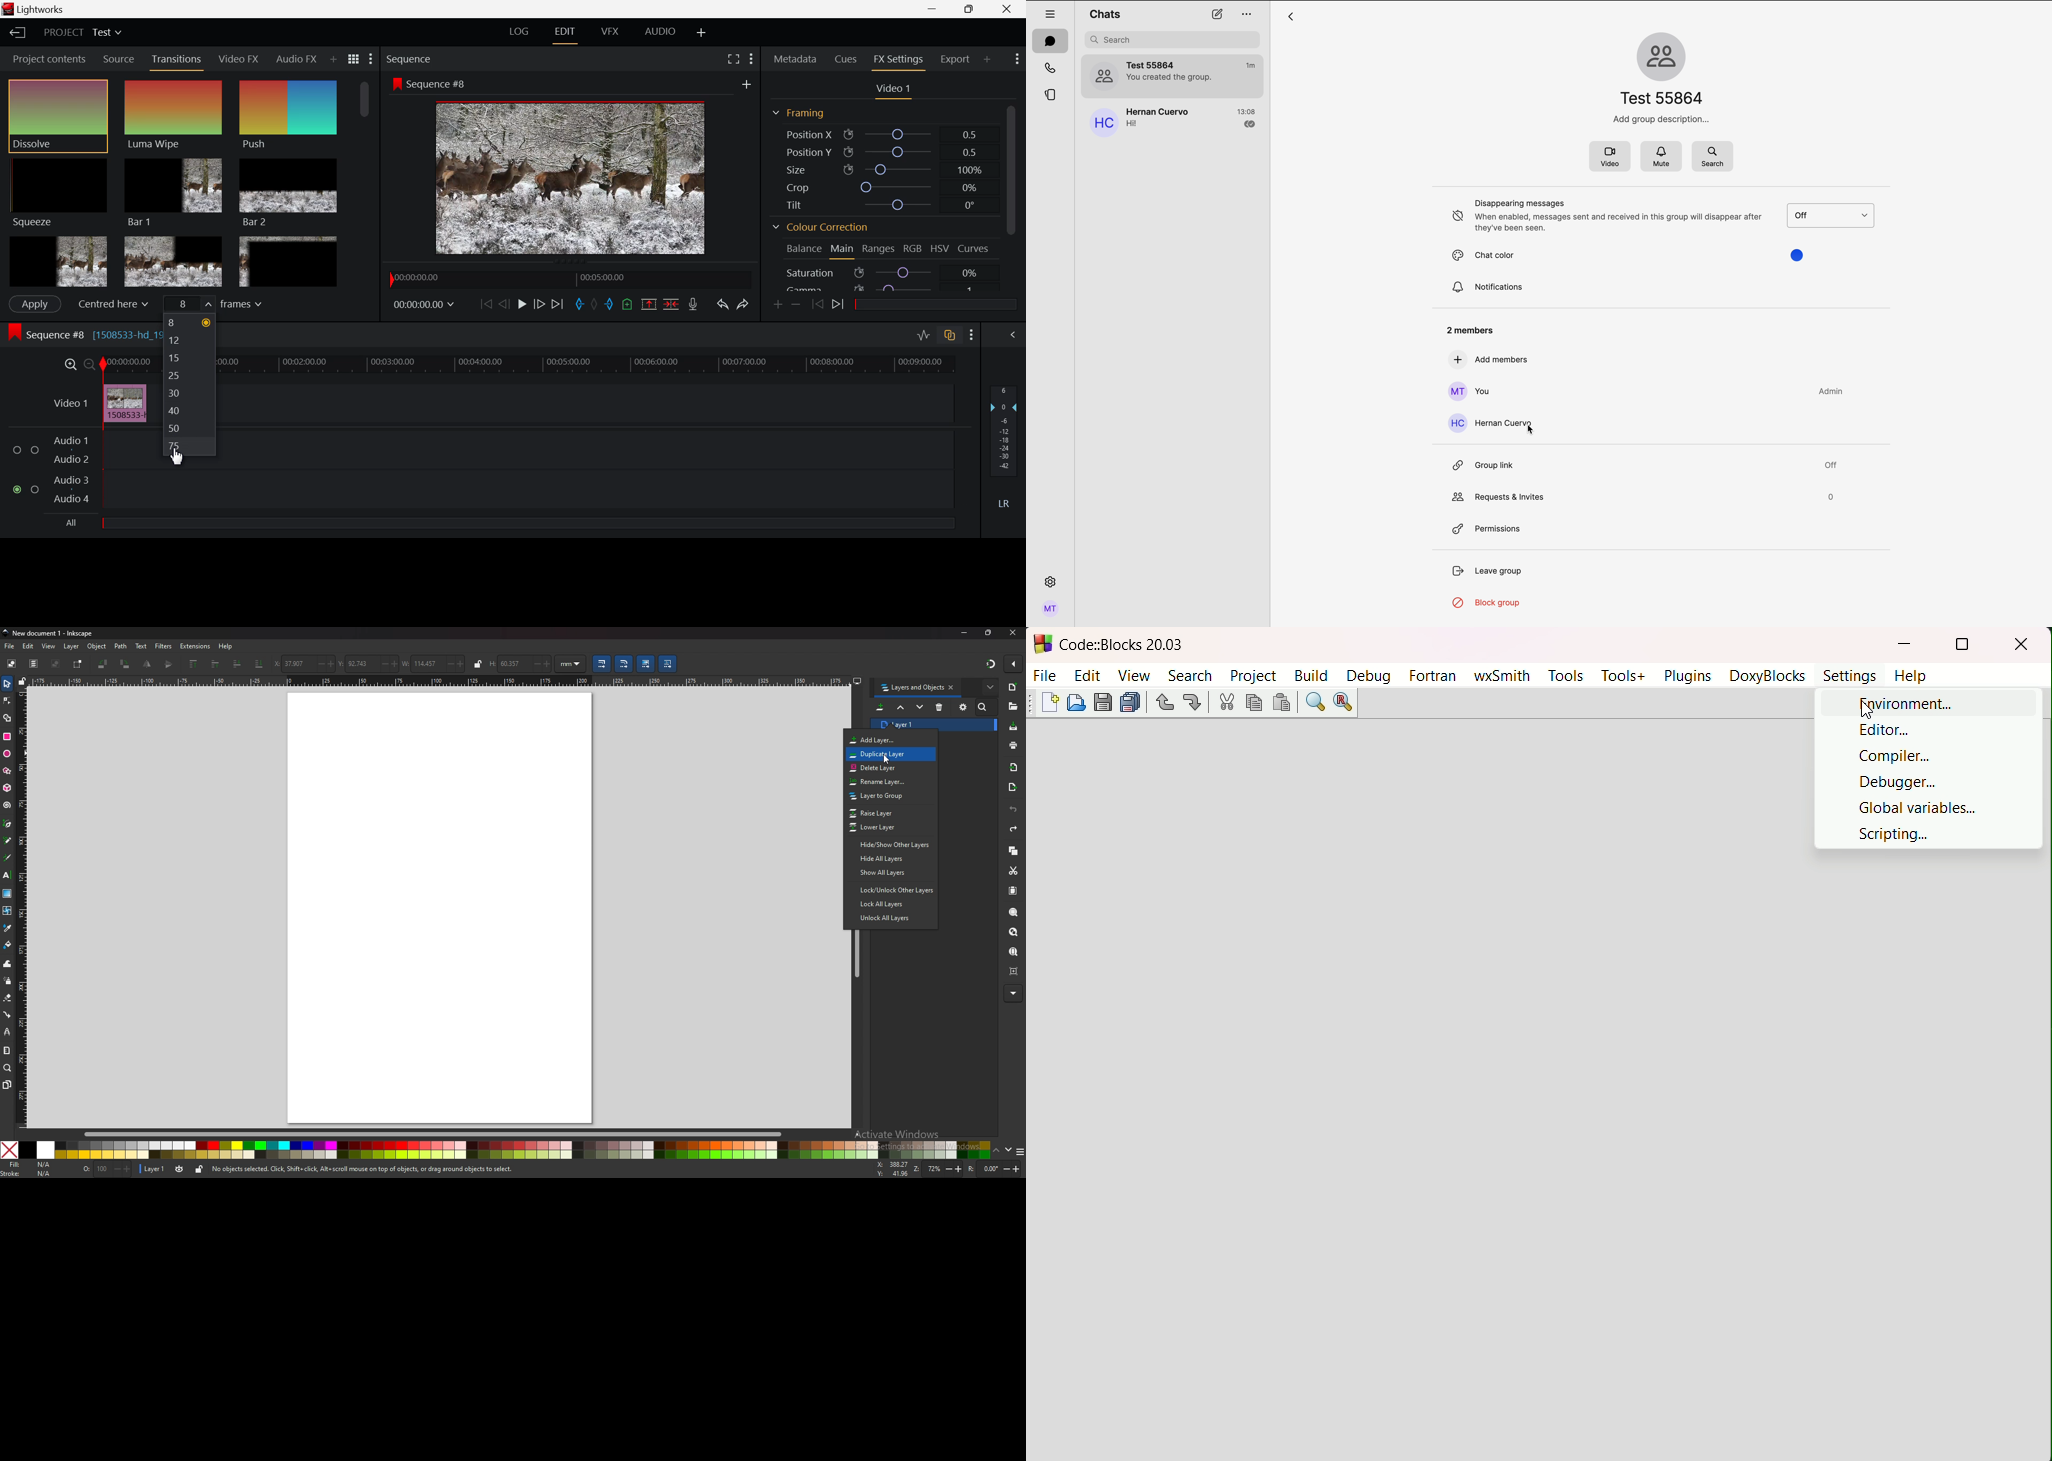  What do you see at coordinates (1247, 14) in the screenshot?
I see `options` at bounding box center [1247, 14].